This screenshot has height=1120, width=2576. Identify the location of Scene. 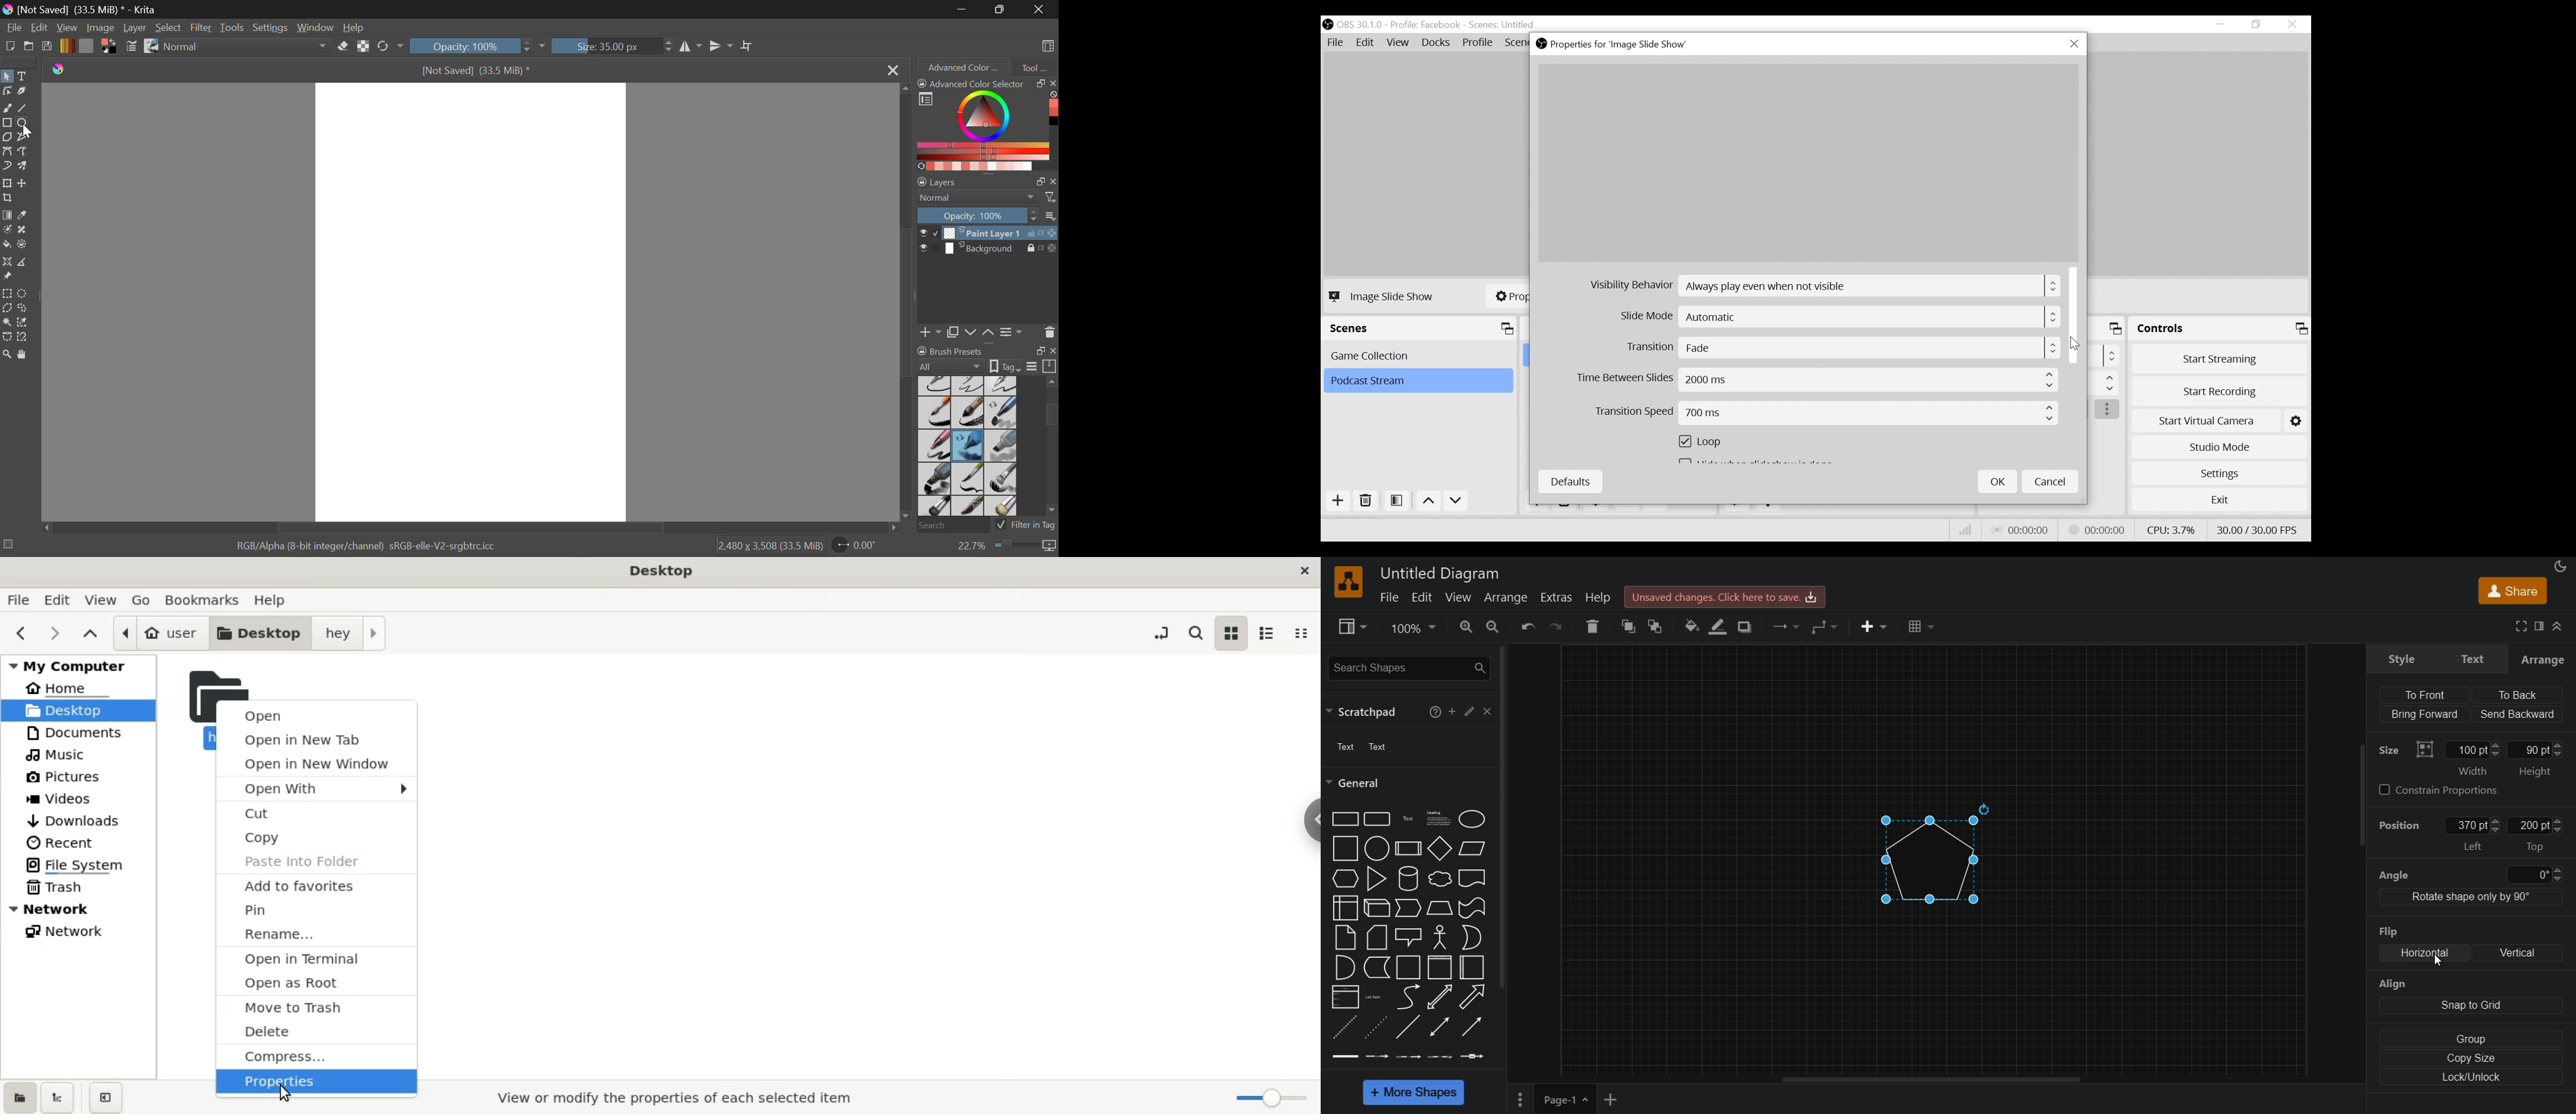
(1503, 25).